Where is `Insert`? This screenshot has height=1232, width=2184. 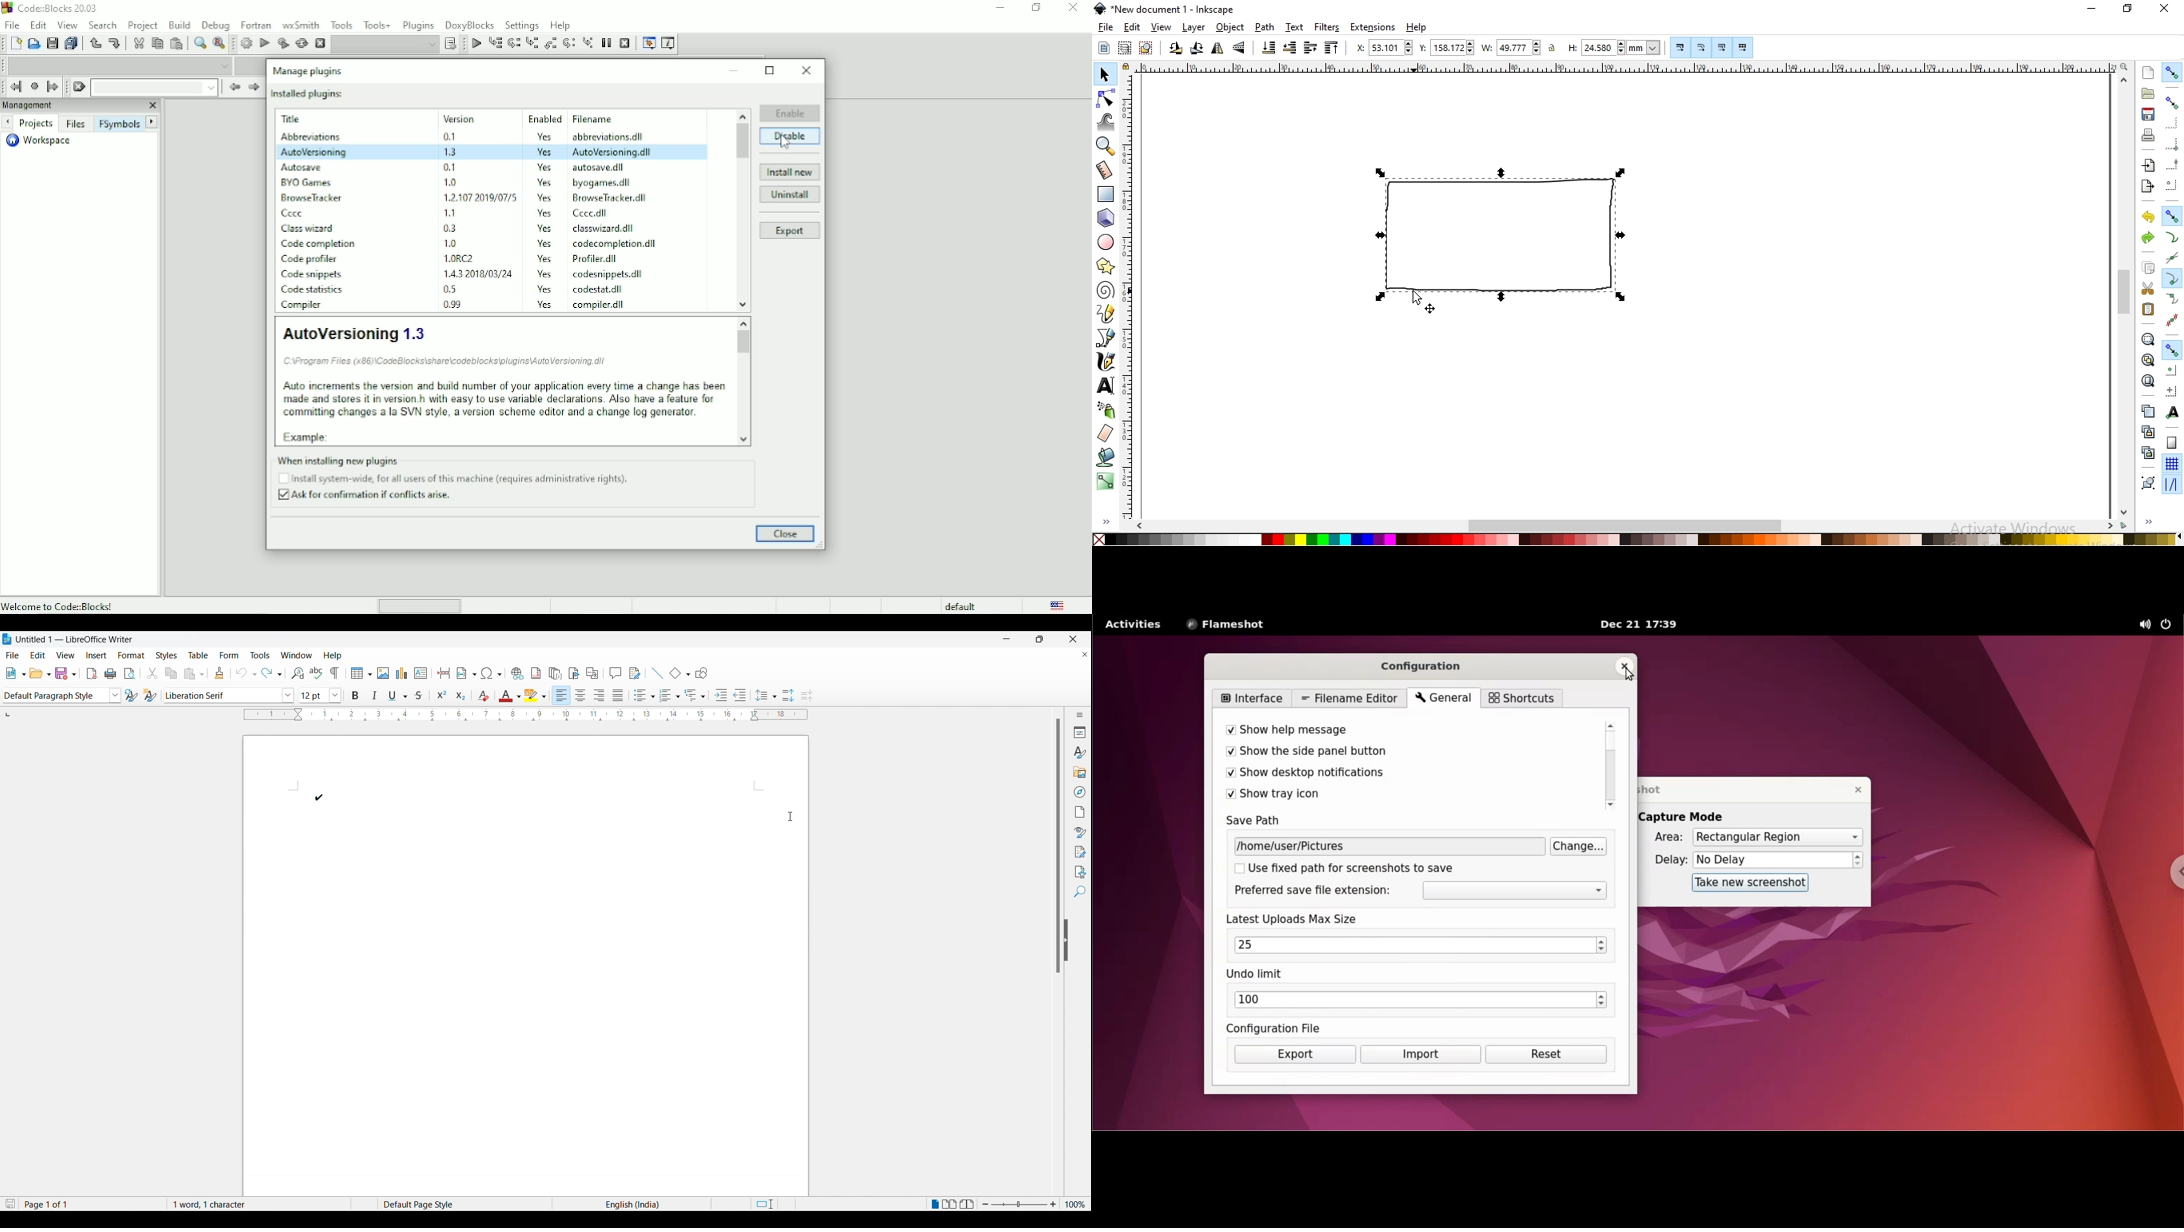
Insert is located at coordinates (96, 654).